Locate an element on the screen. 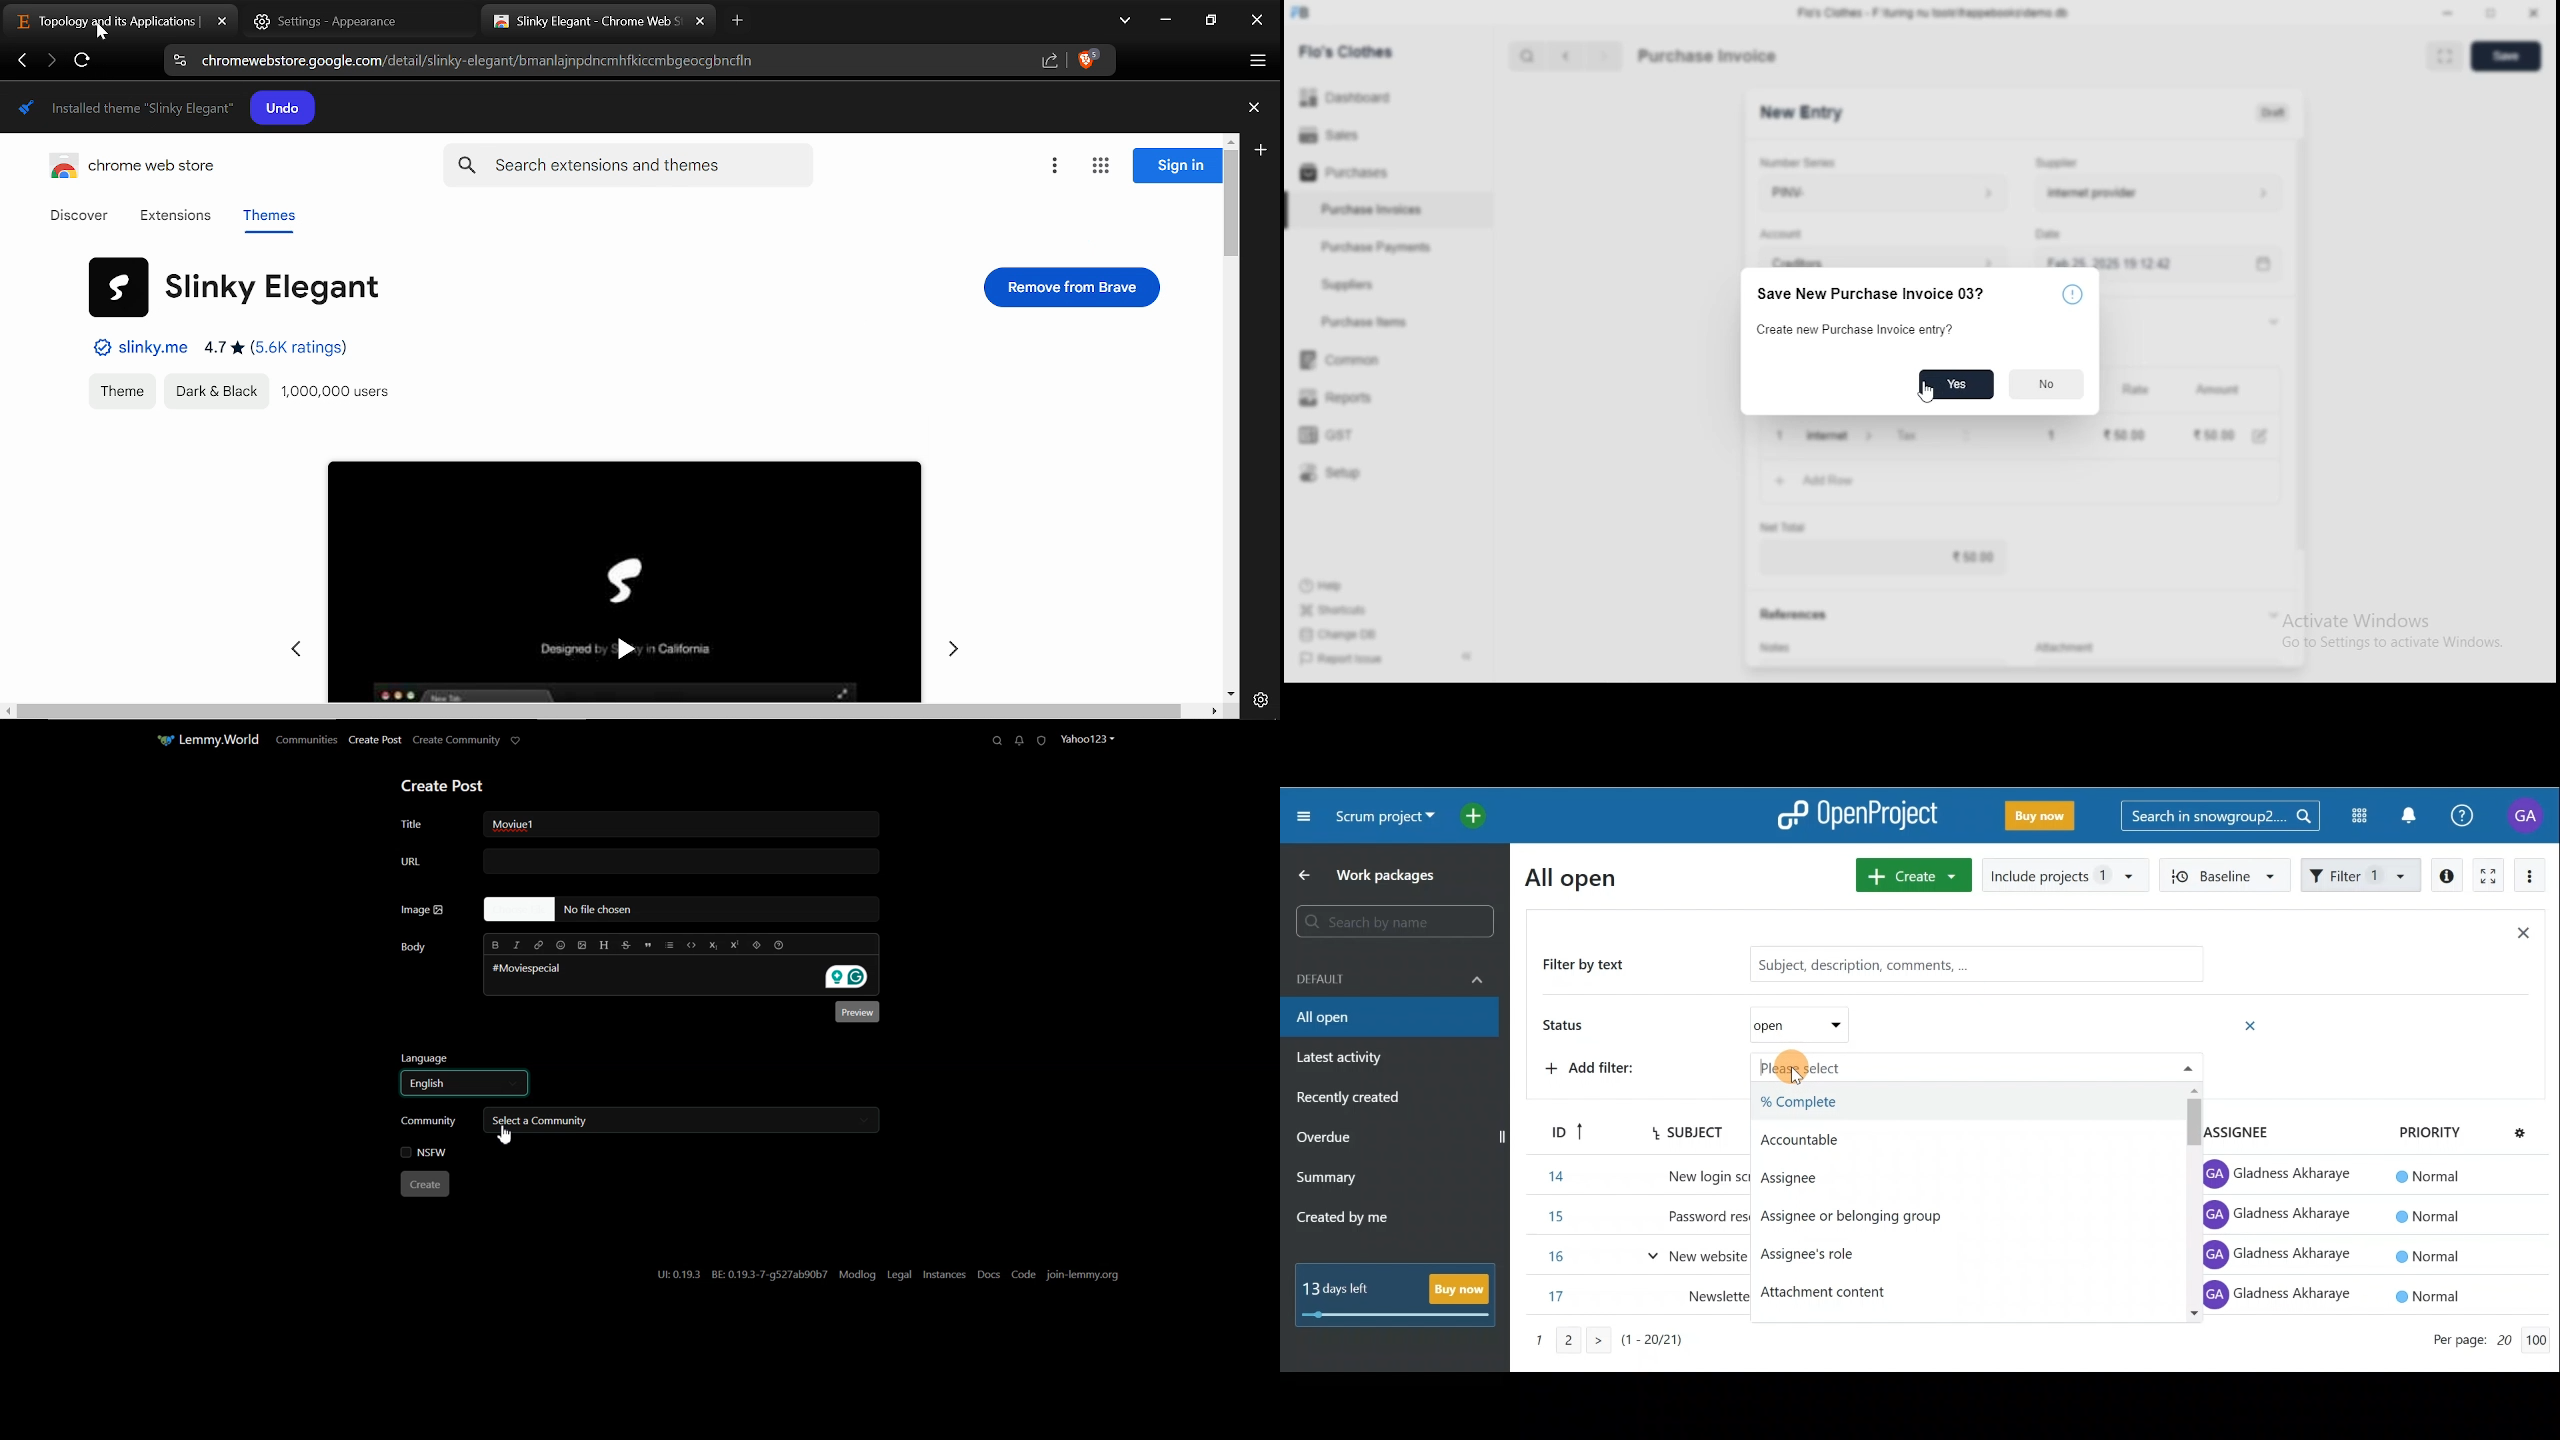 This screenshot has height=1456, width=2576. Overdue is located at coordinates (1326, 1139).